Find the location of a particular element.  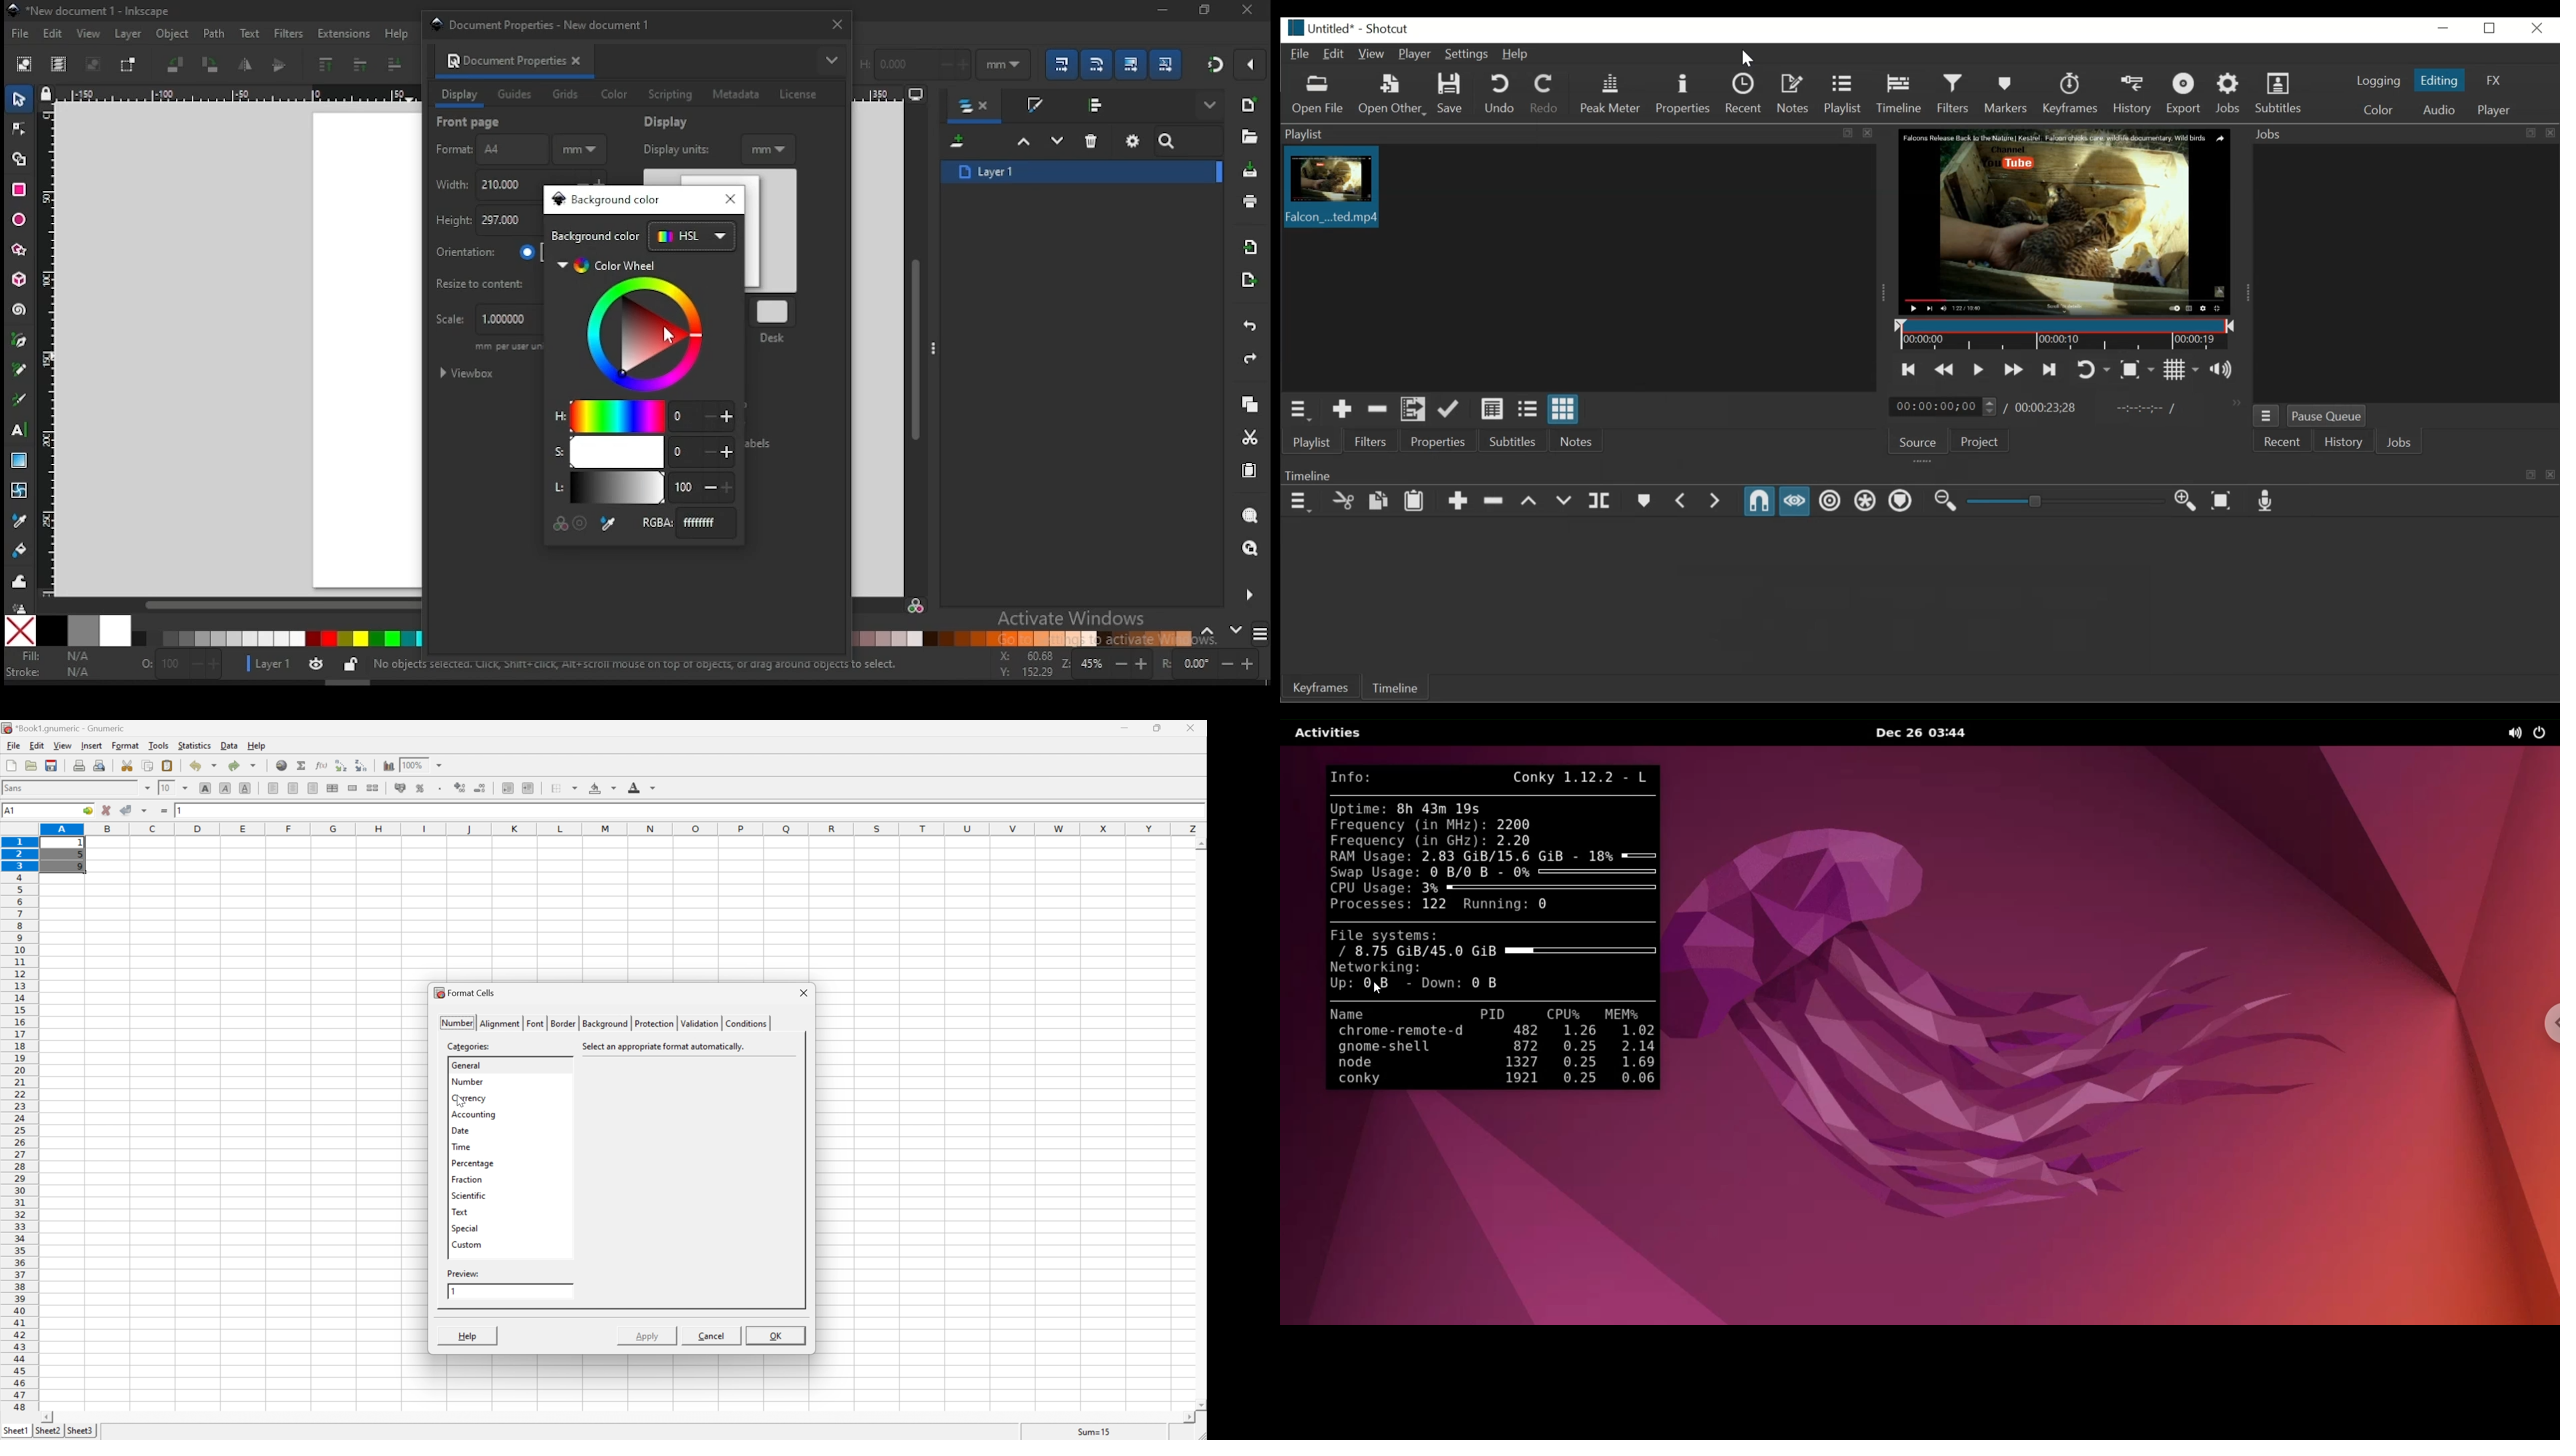

Settings is located at coordinates (1467, 55).